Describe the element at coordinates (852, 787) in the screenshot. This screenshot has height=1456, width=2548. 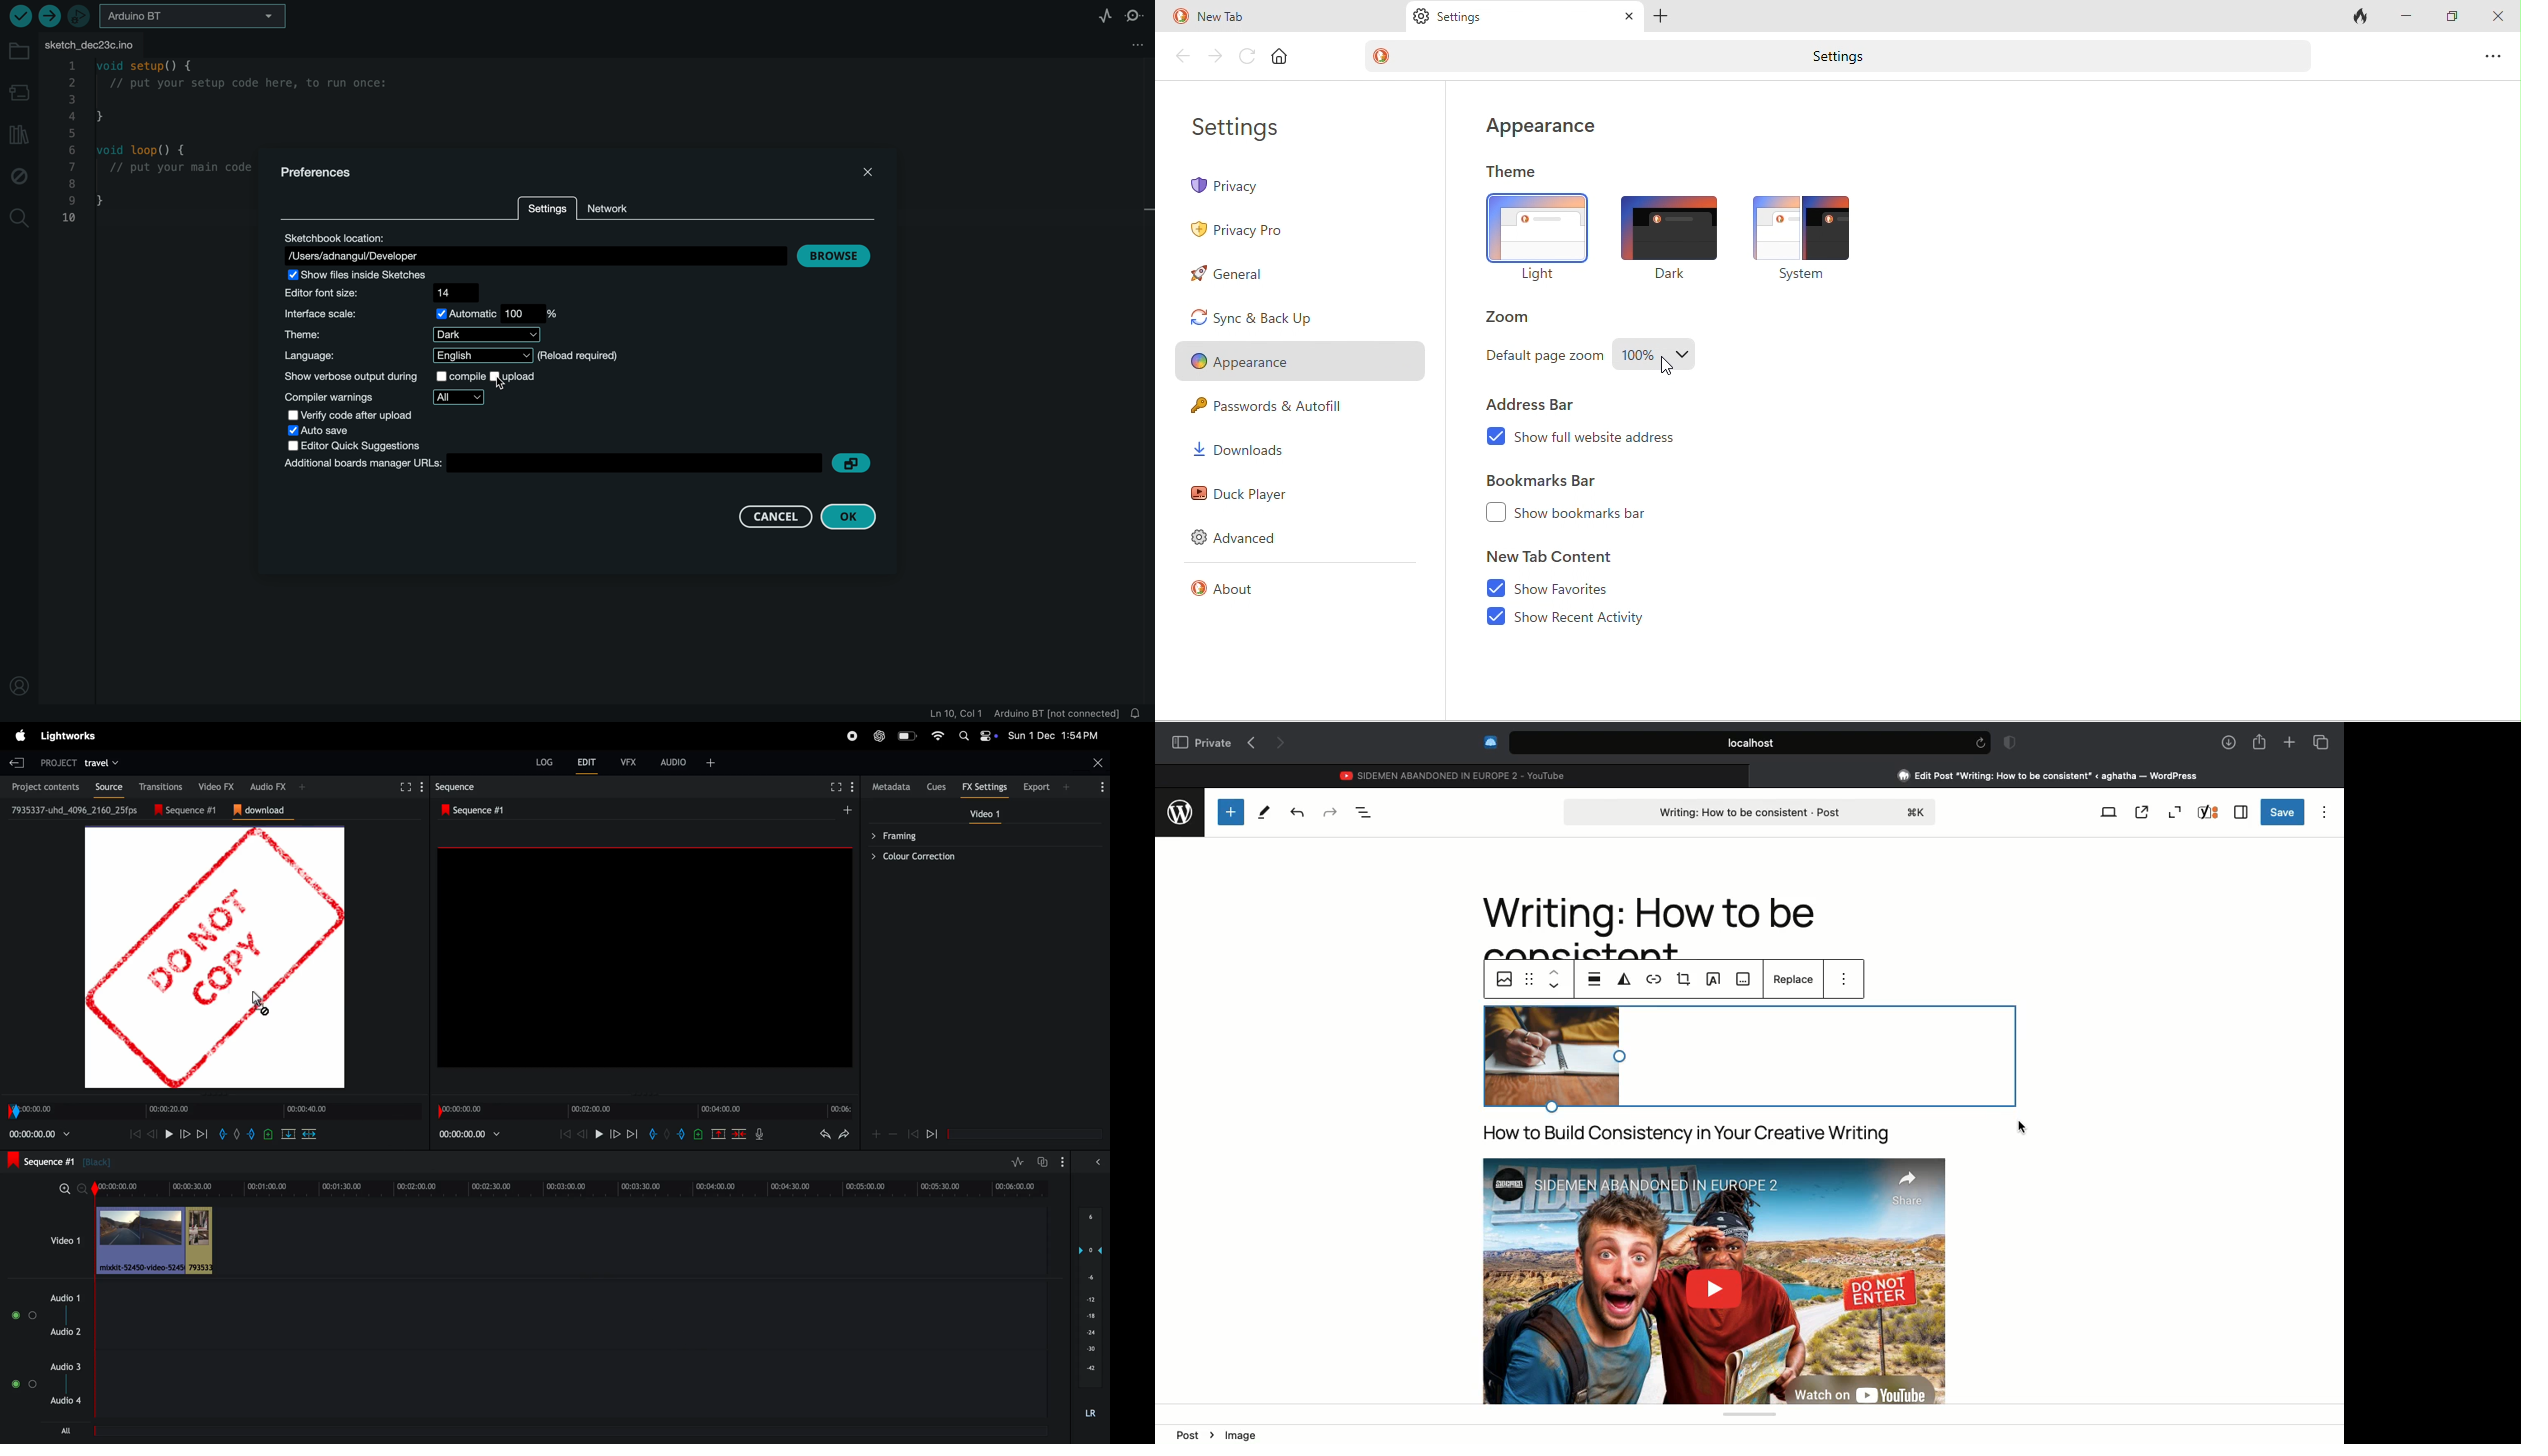
I see `Settings` at that location.